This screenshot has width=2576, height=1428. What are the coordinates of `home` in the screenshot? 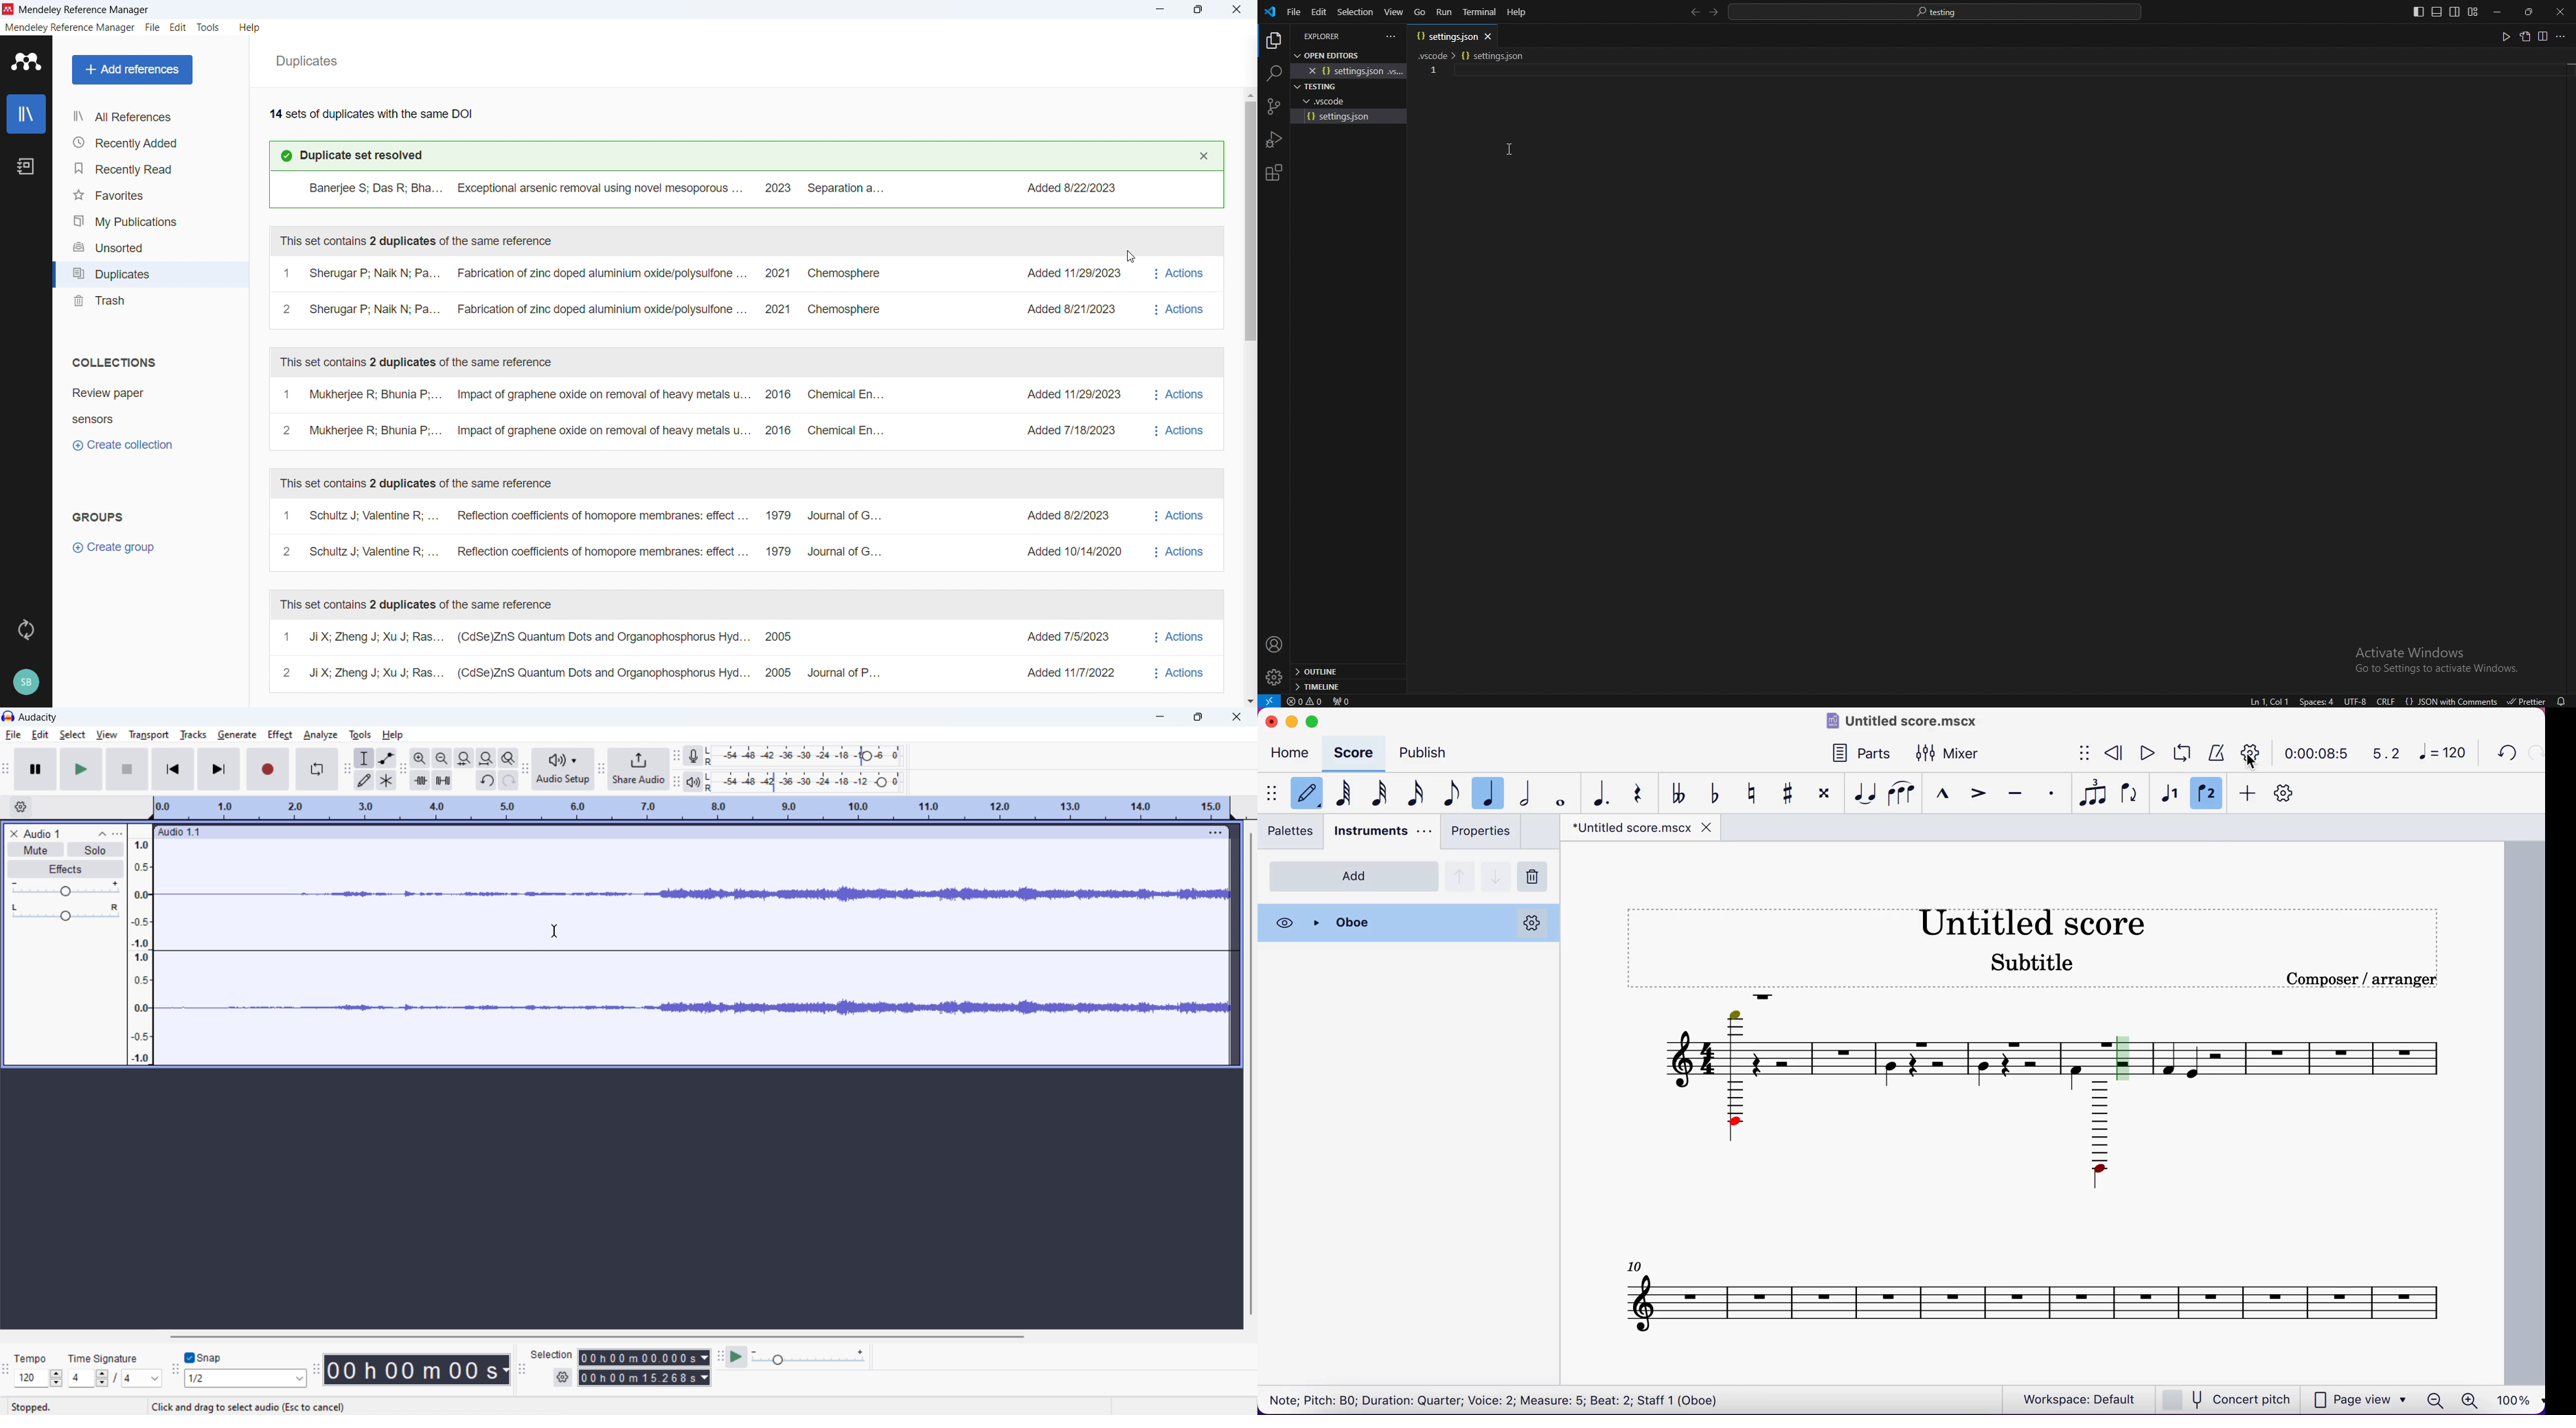 It's located at (1293, 755).